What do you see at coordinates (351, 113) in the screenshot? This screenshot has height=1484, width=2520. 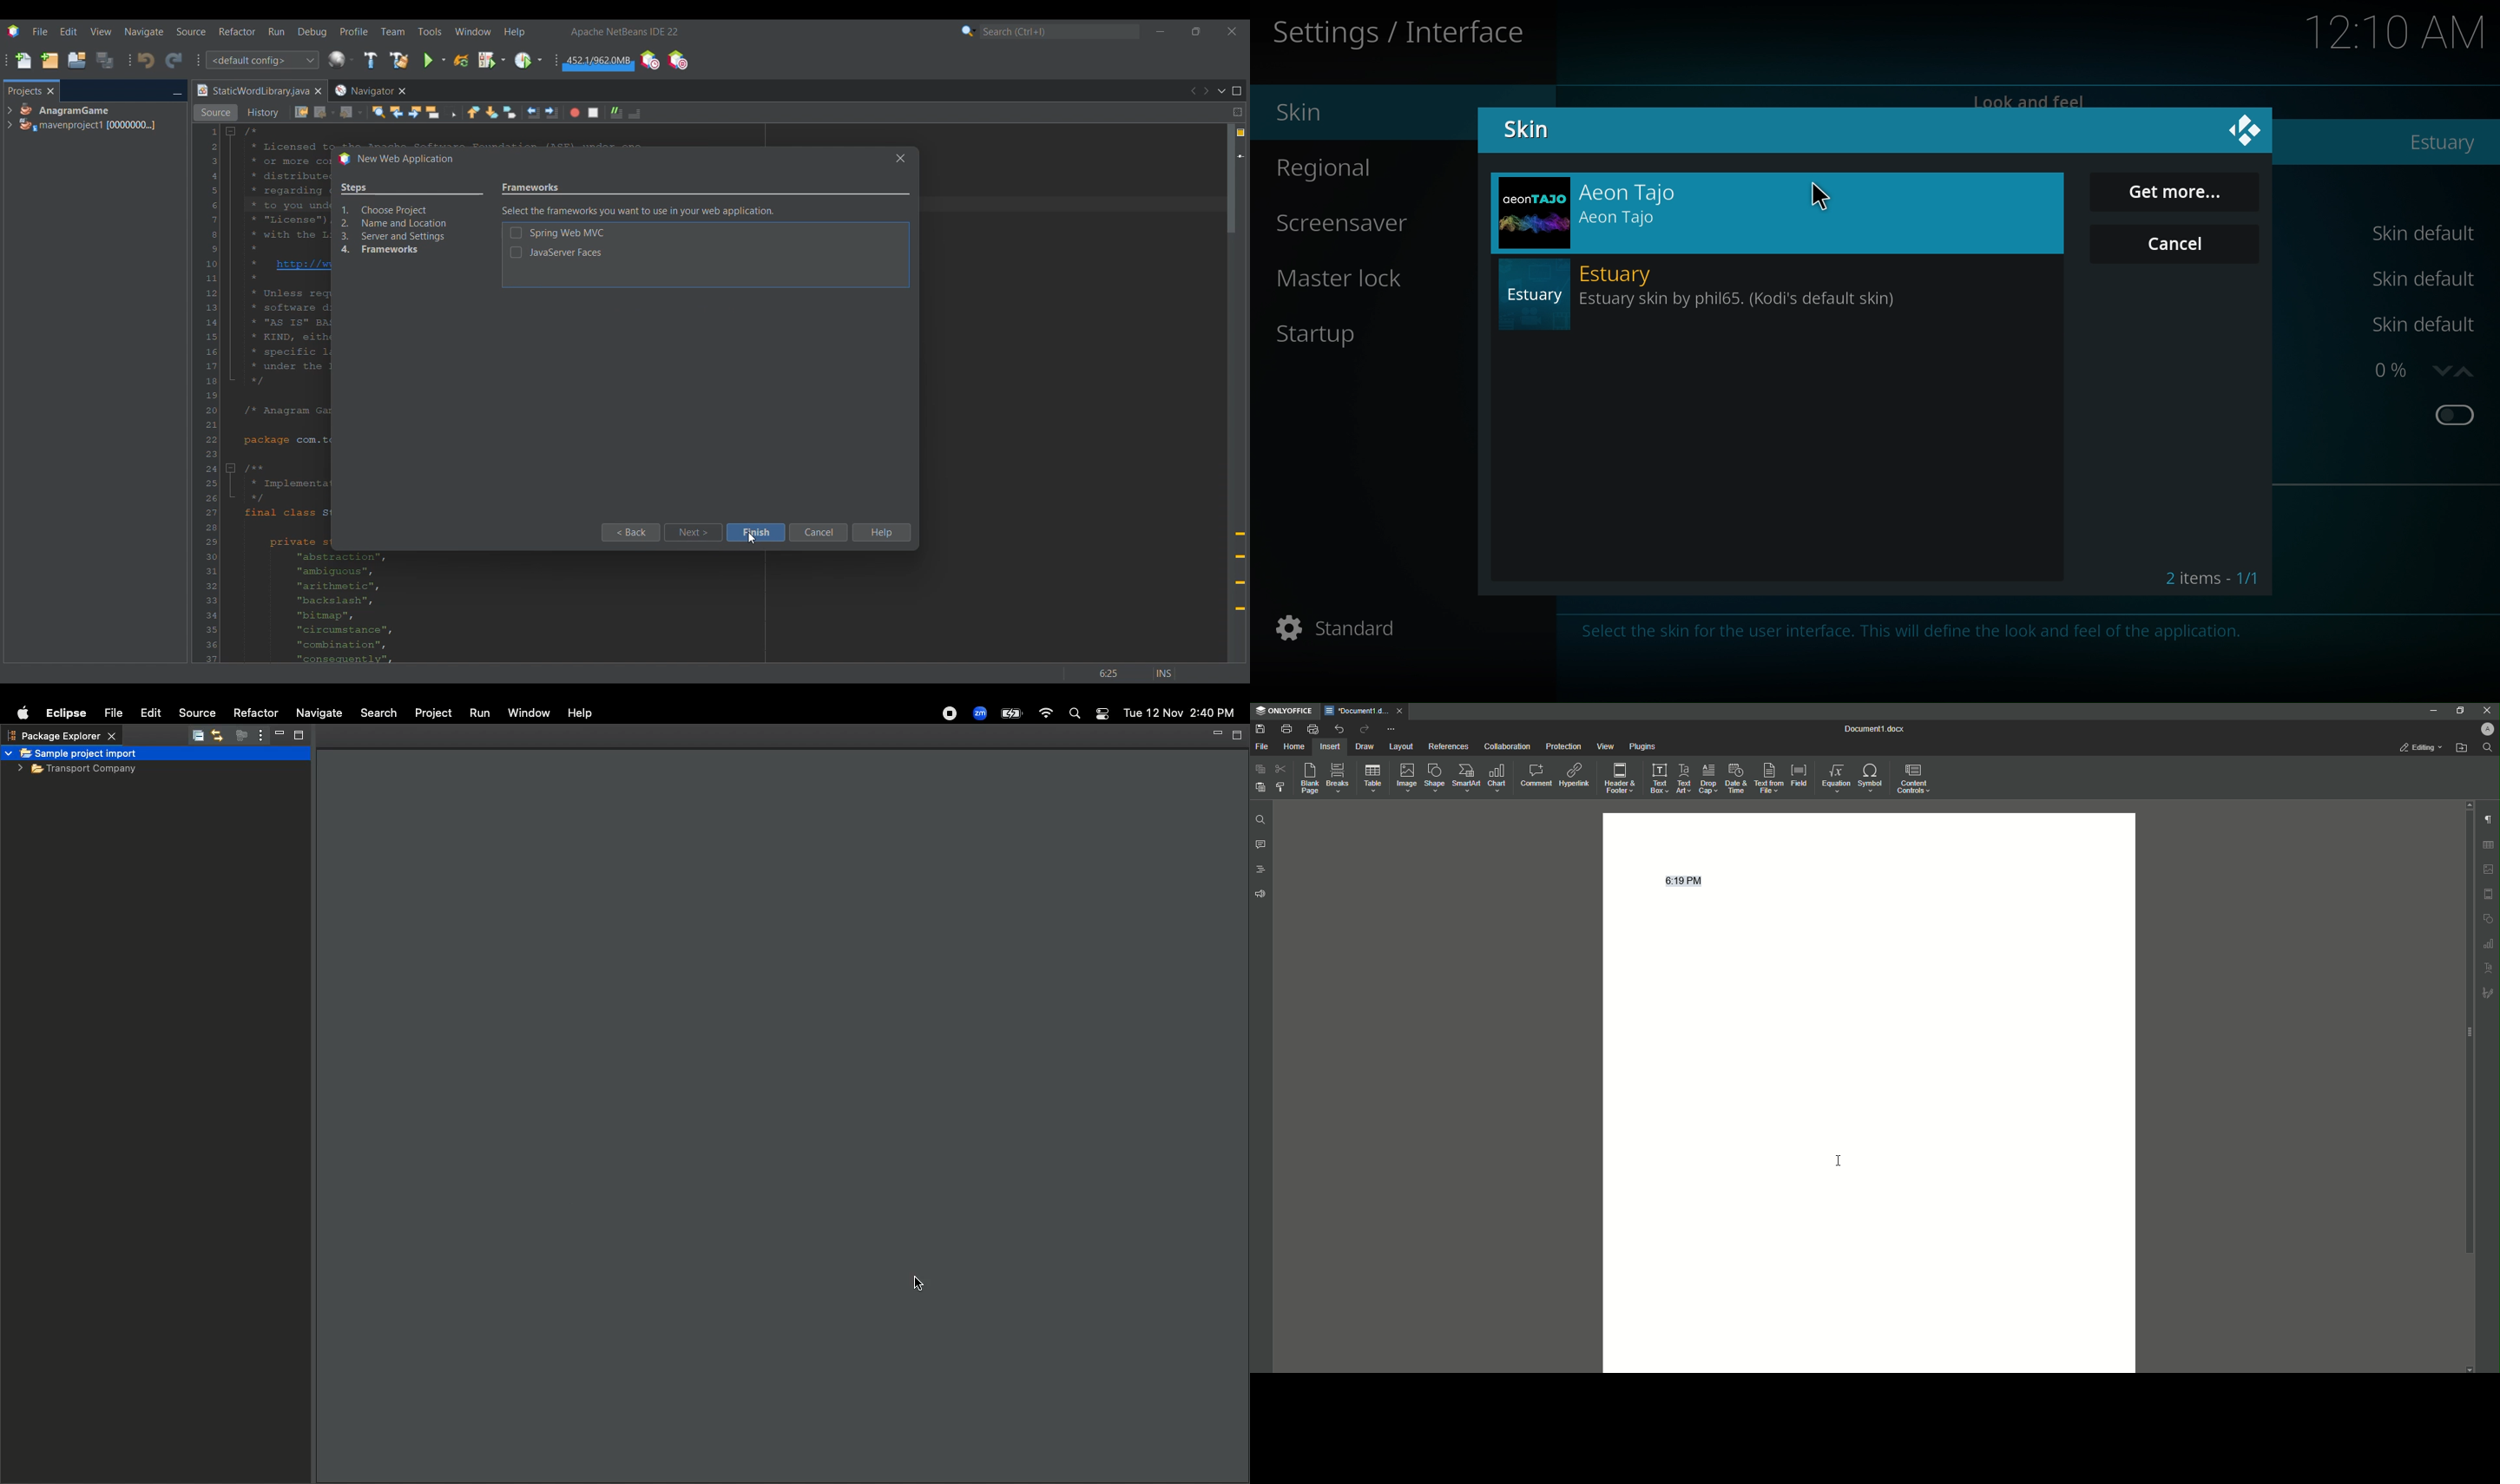 I see `Forward` at bounding box center [351, 113].